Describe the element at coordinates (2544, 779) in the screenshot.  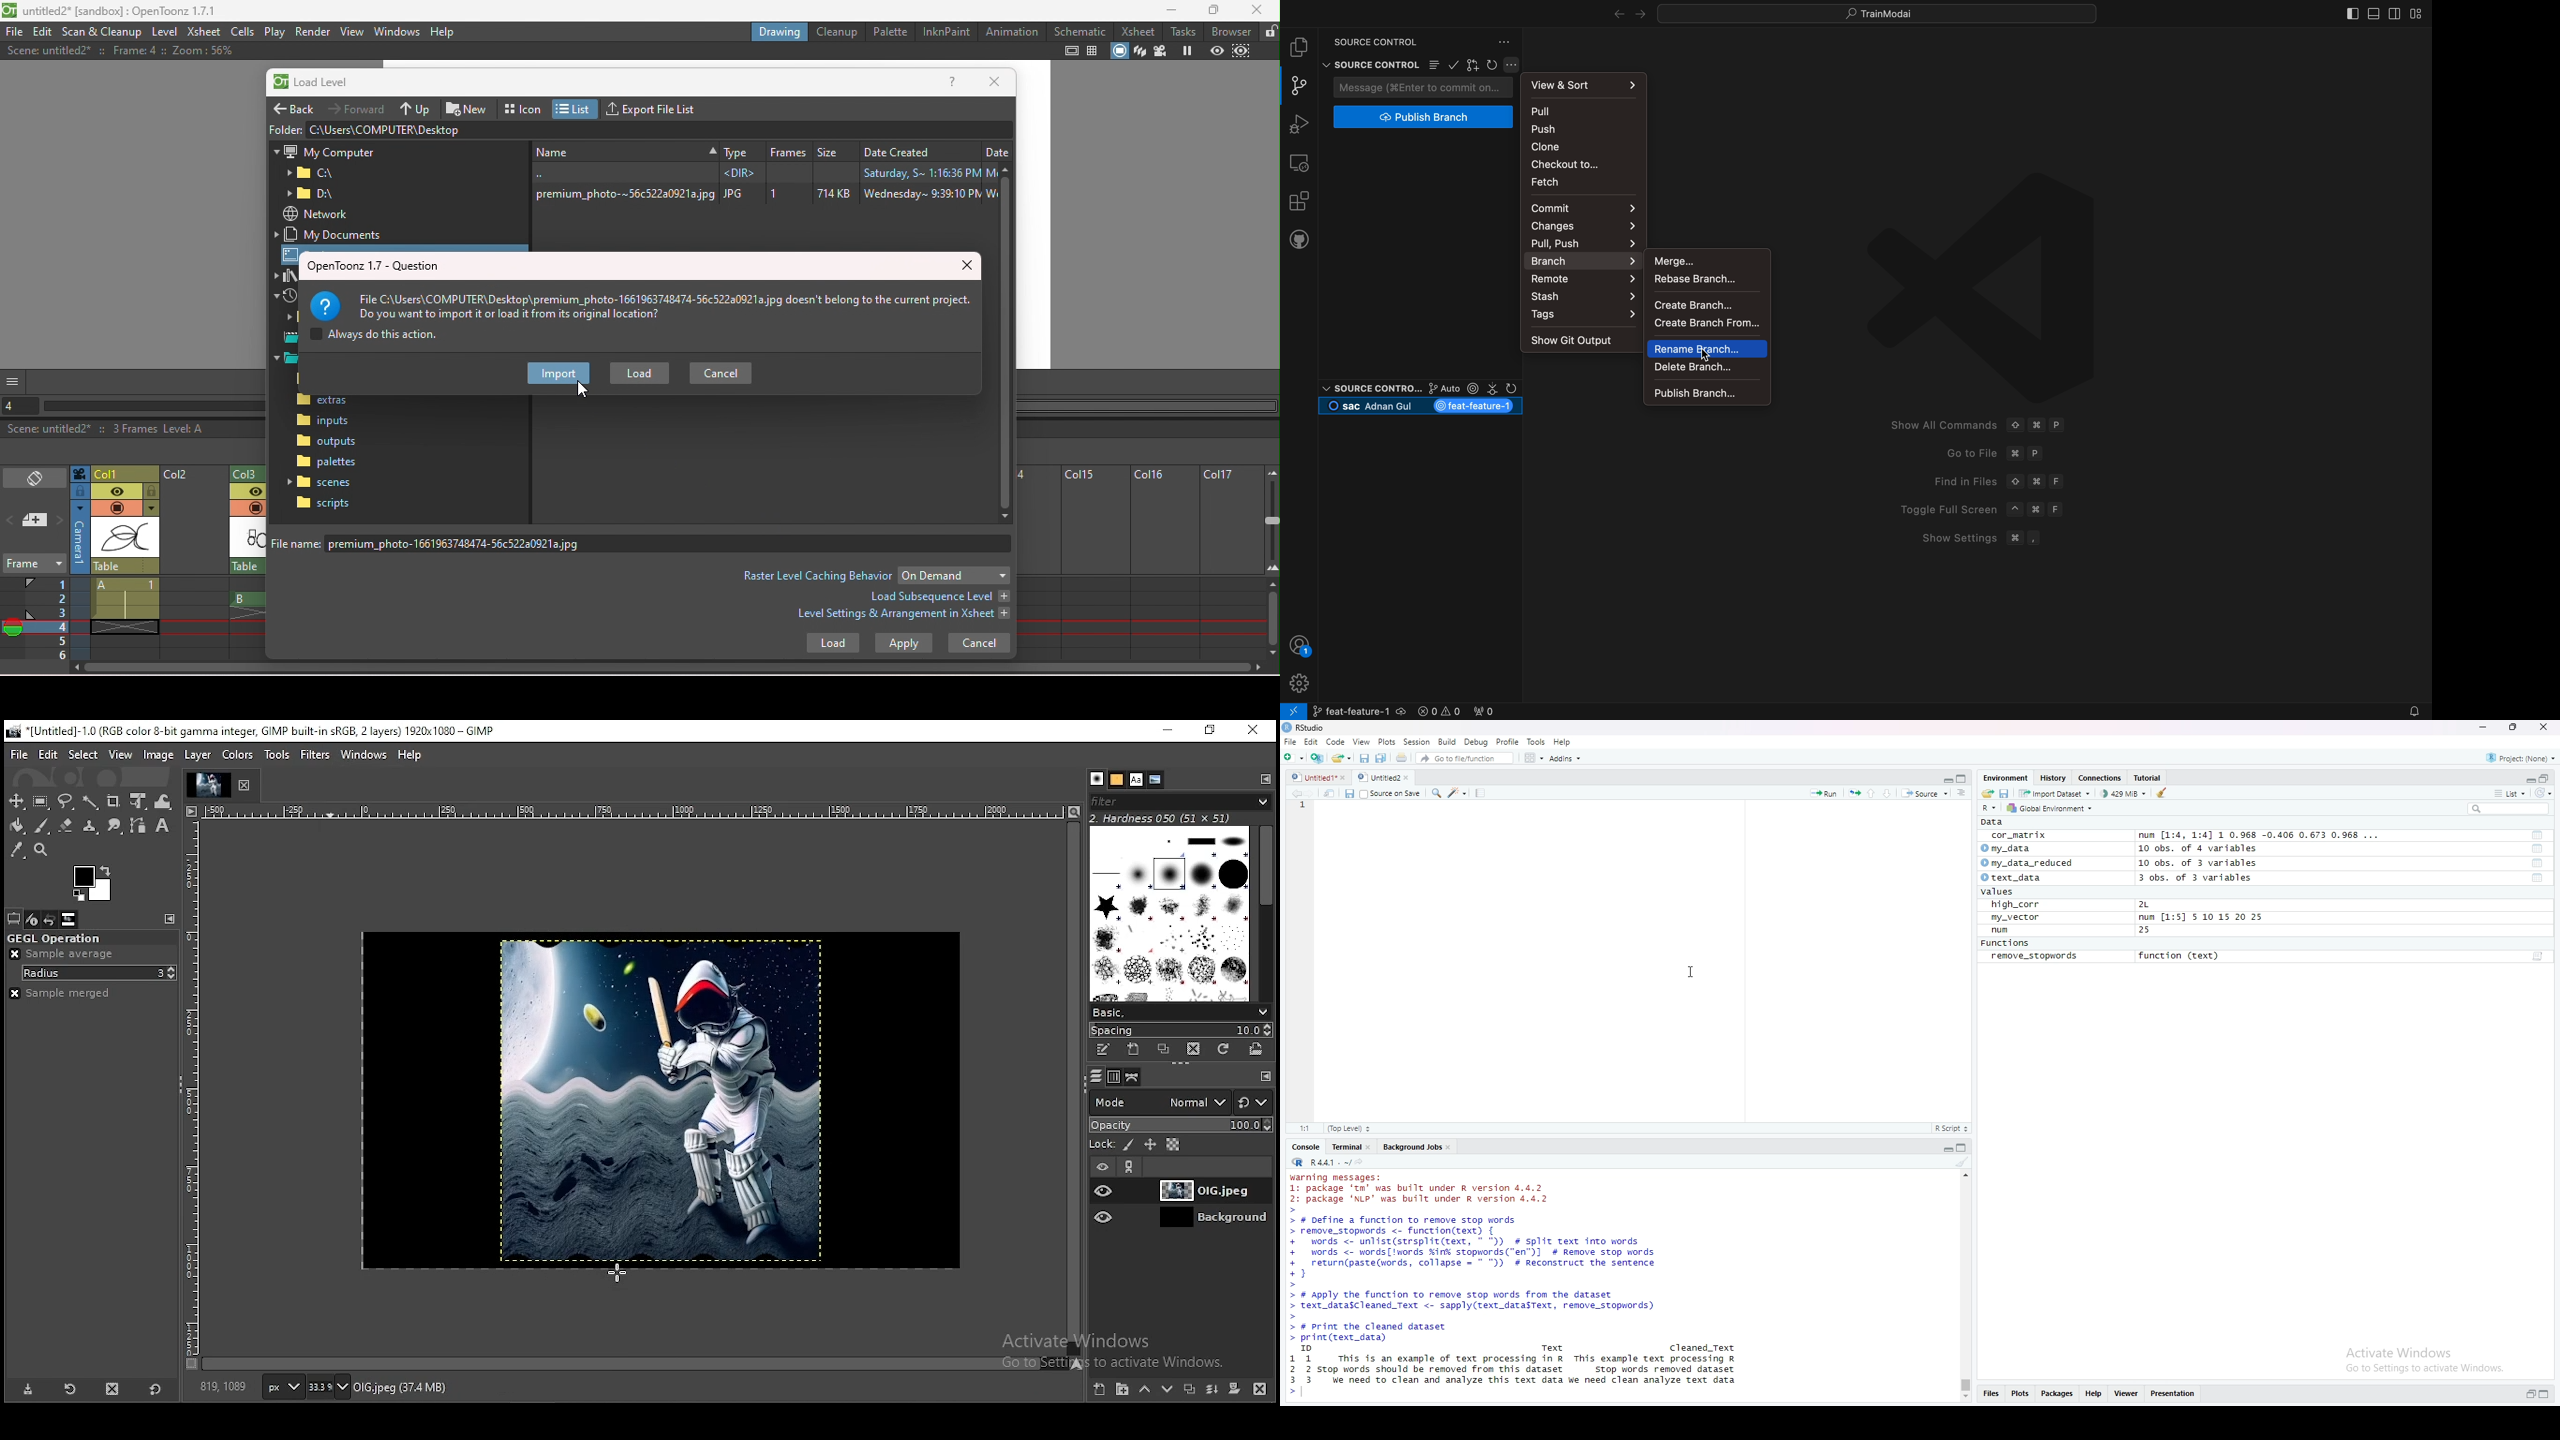
I see `Restore Down` at that location.